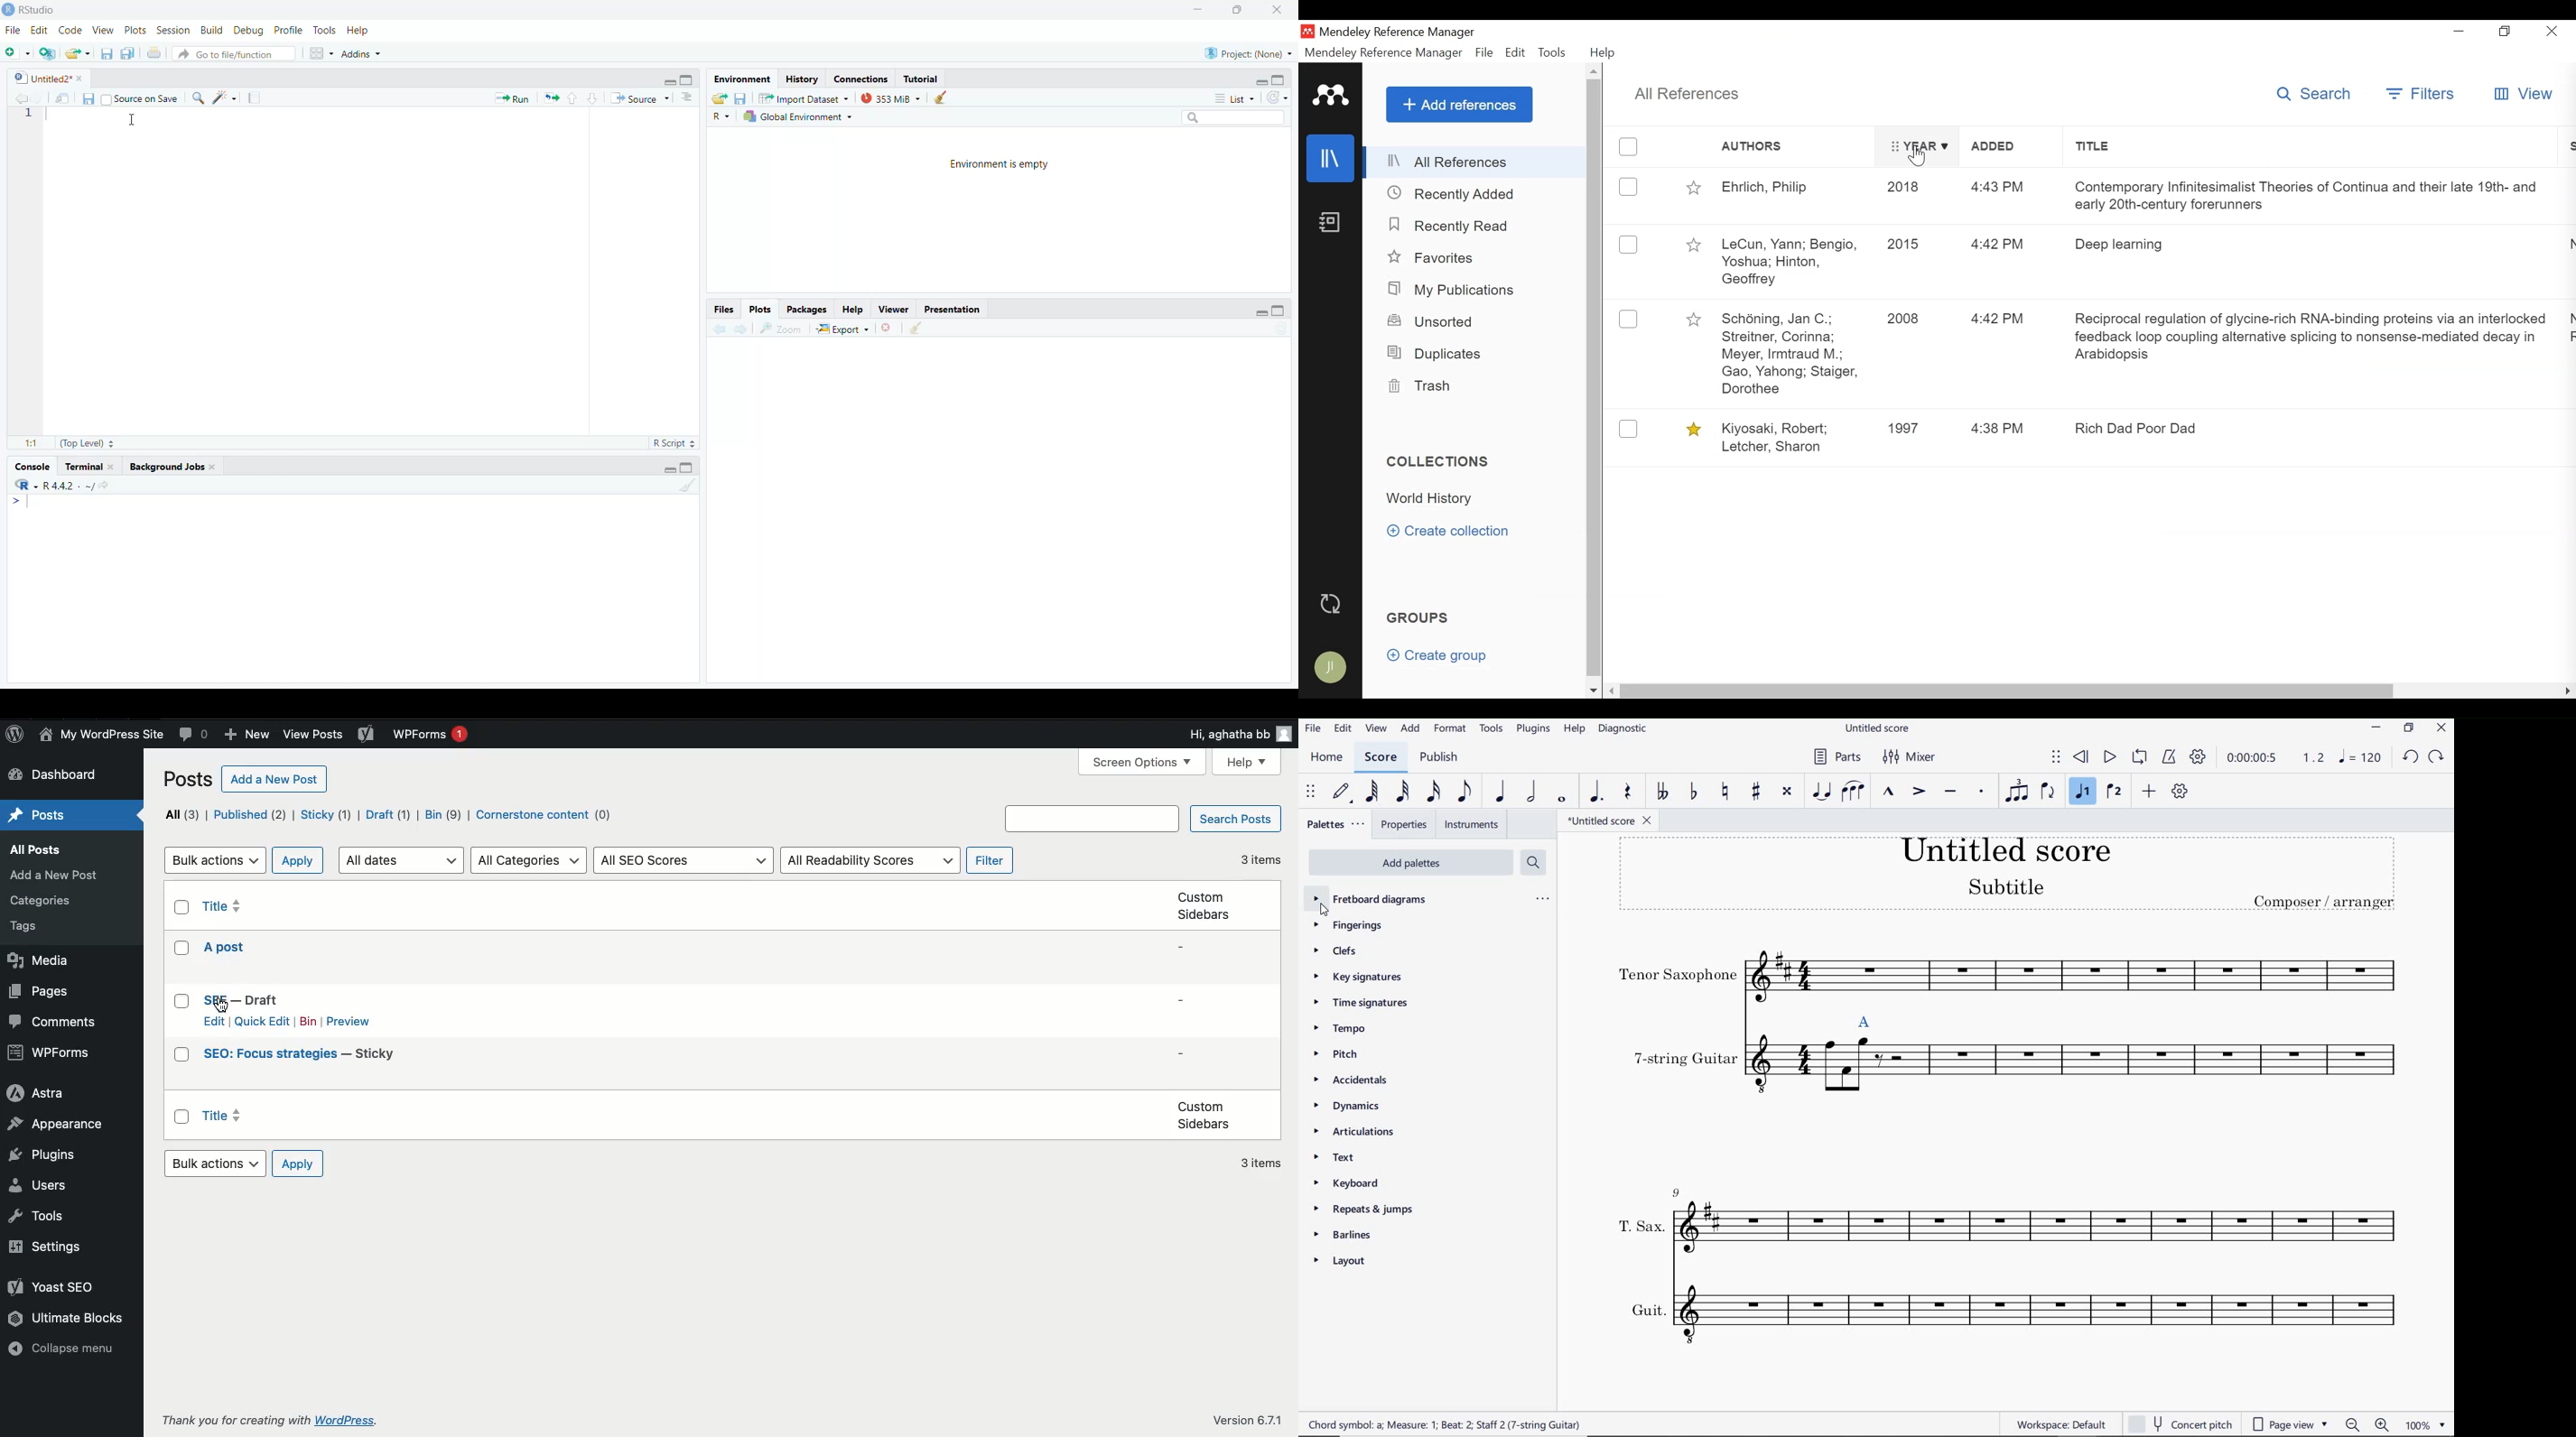 This screenshot has height=1456, width=2576. Describe the element at coordinates (853, 310) in the screenshot. I see `Help` at that location.